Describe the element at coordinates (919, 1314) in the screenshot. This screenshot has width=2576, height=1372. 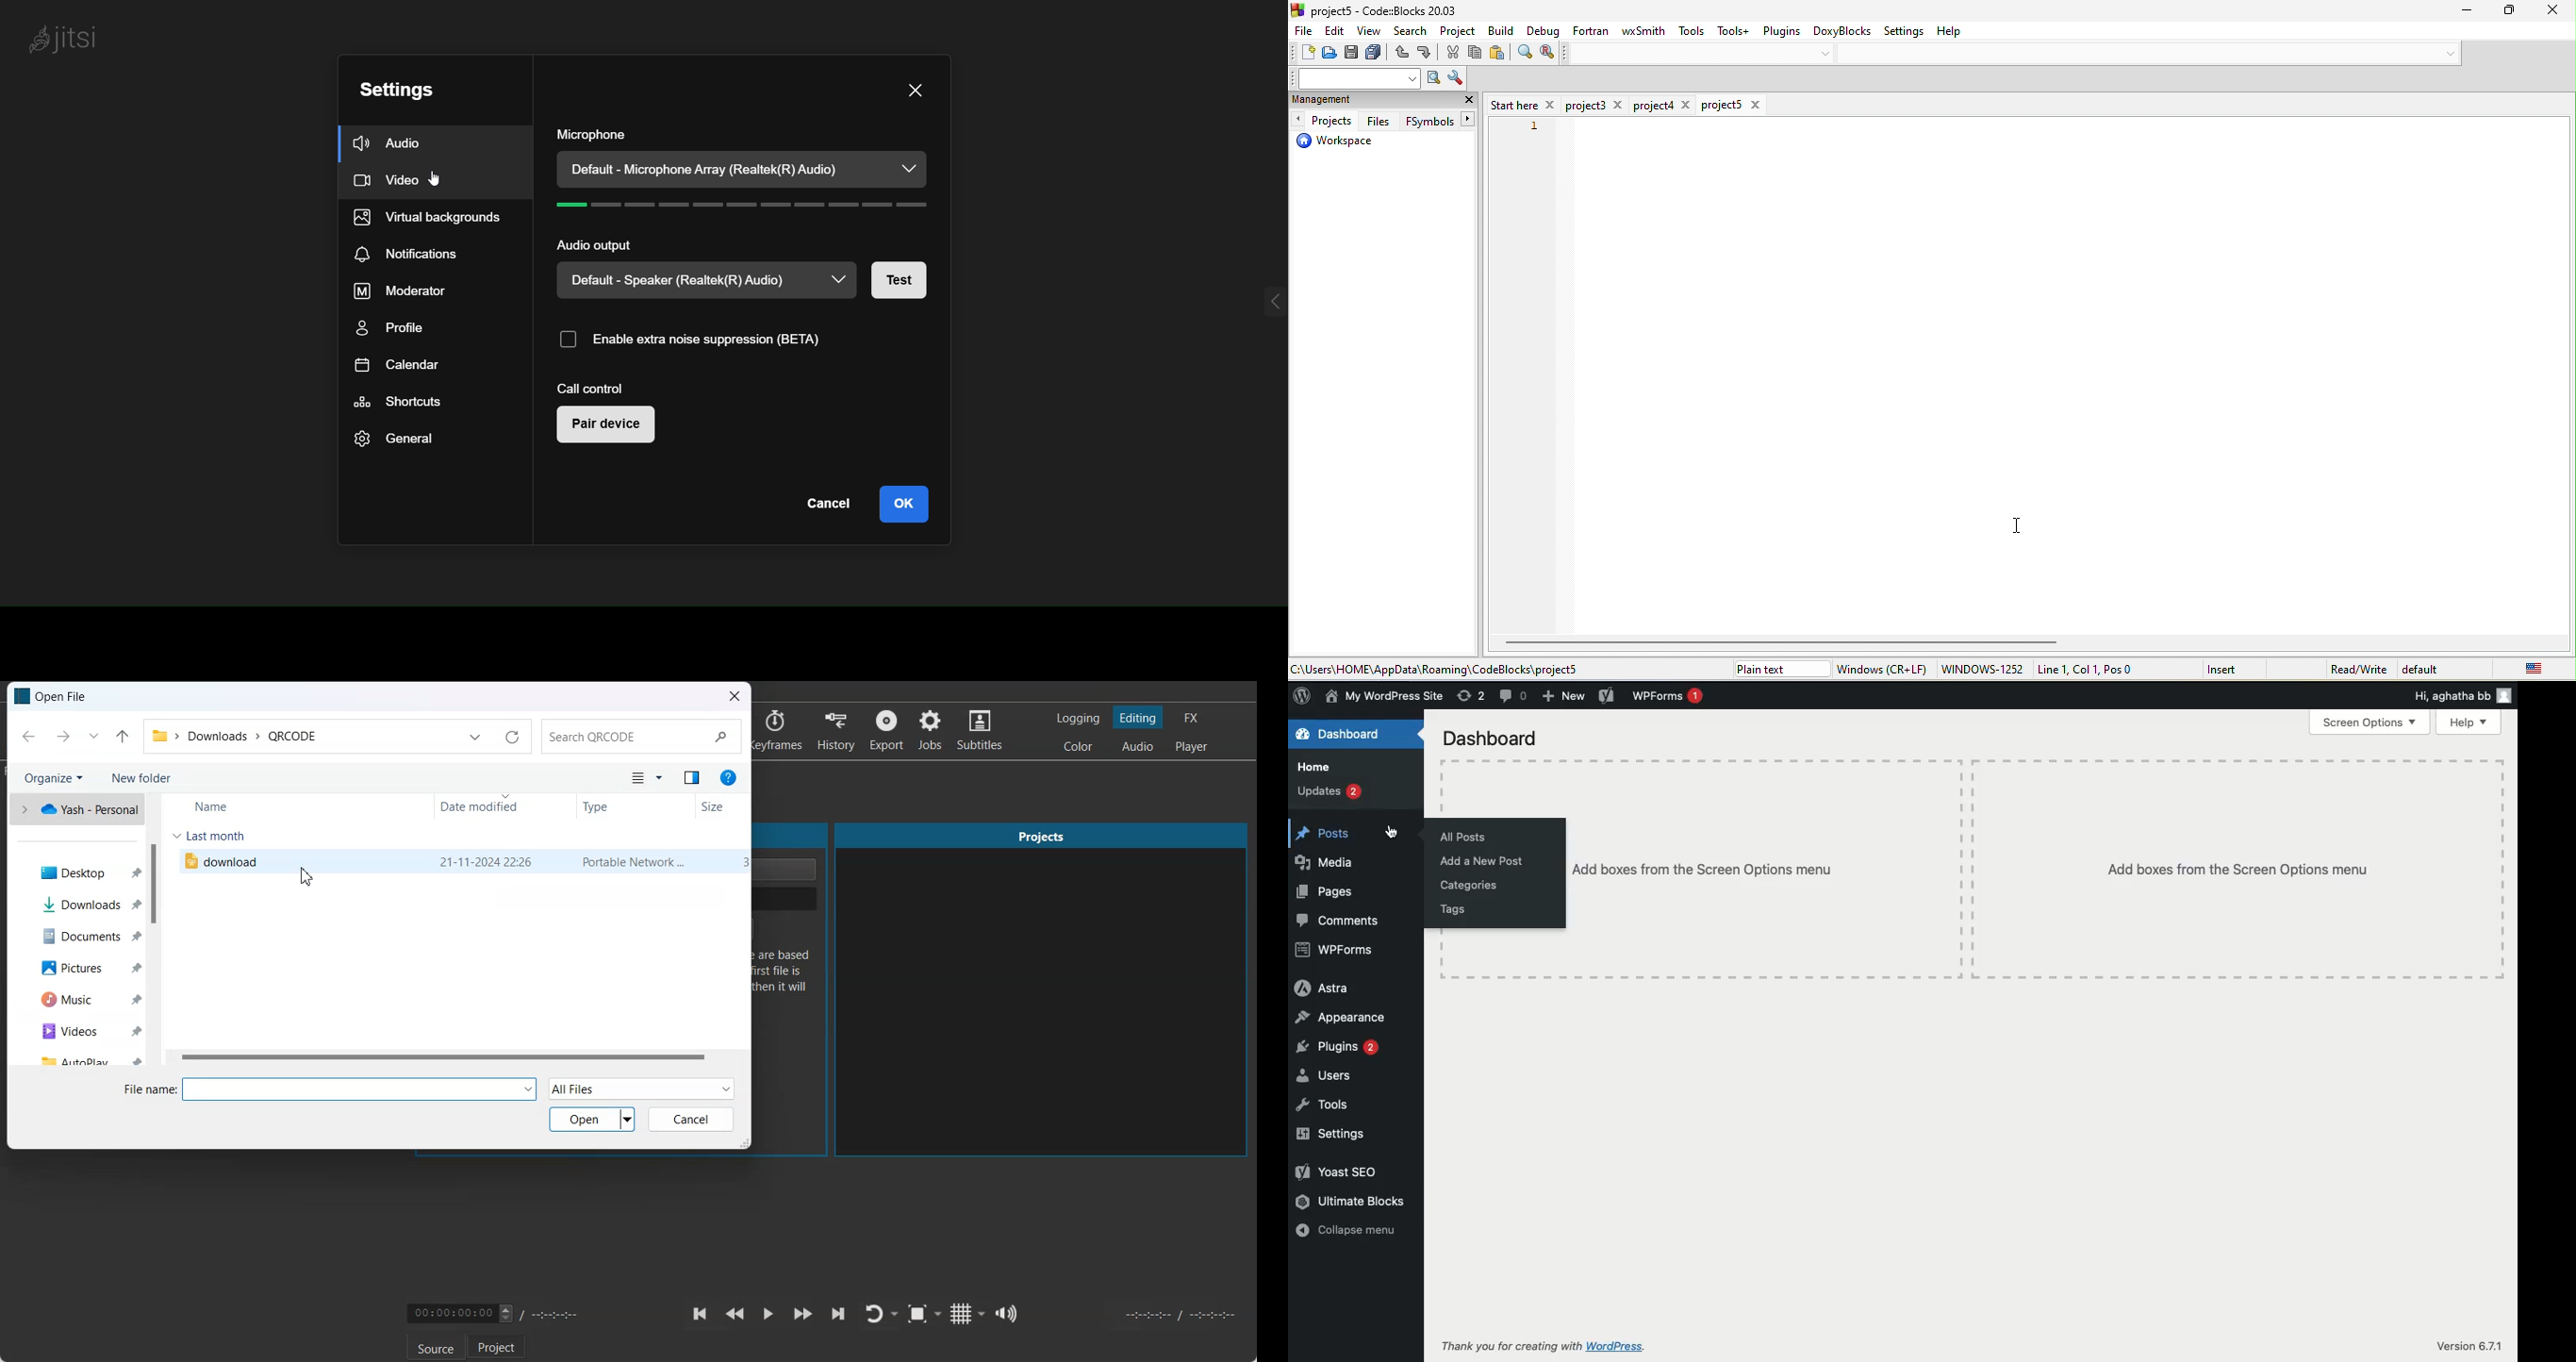
I see `Toggle Zoom` at that location.